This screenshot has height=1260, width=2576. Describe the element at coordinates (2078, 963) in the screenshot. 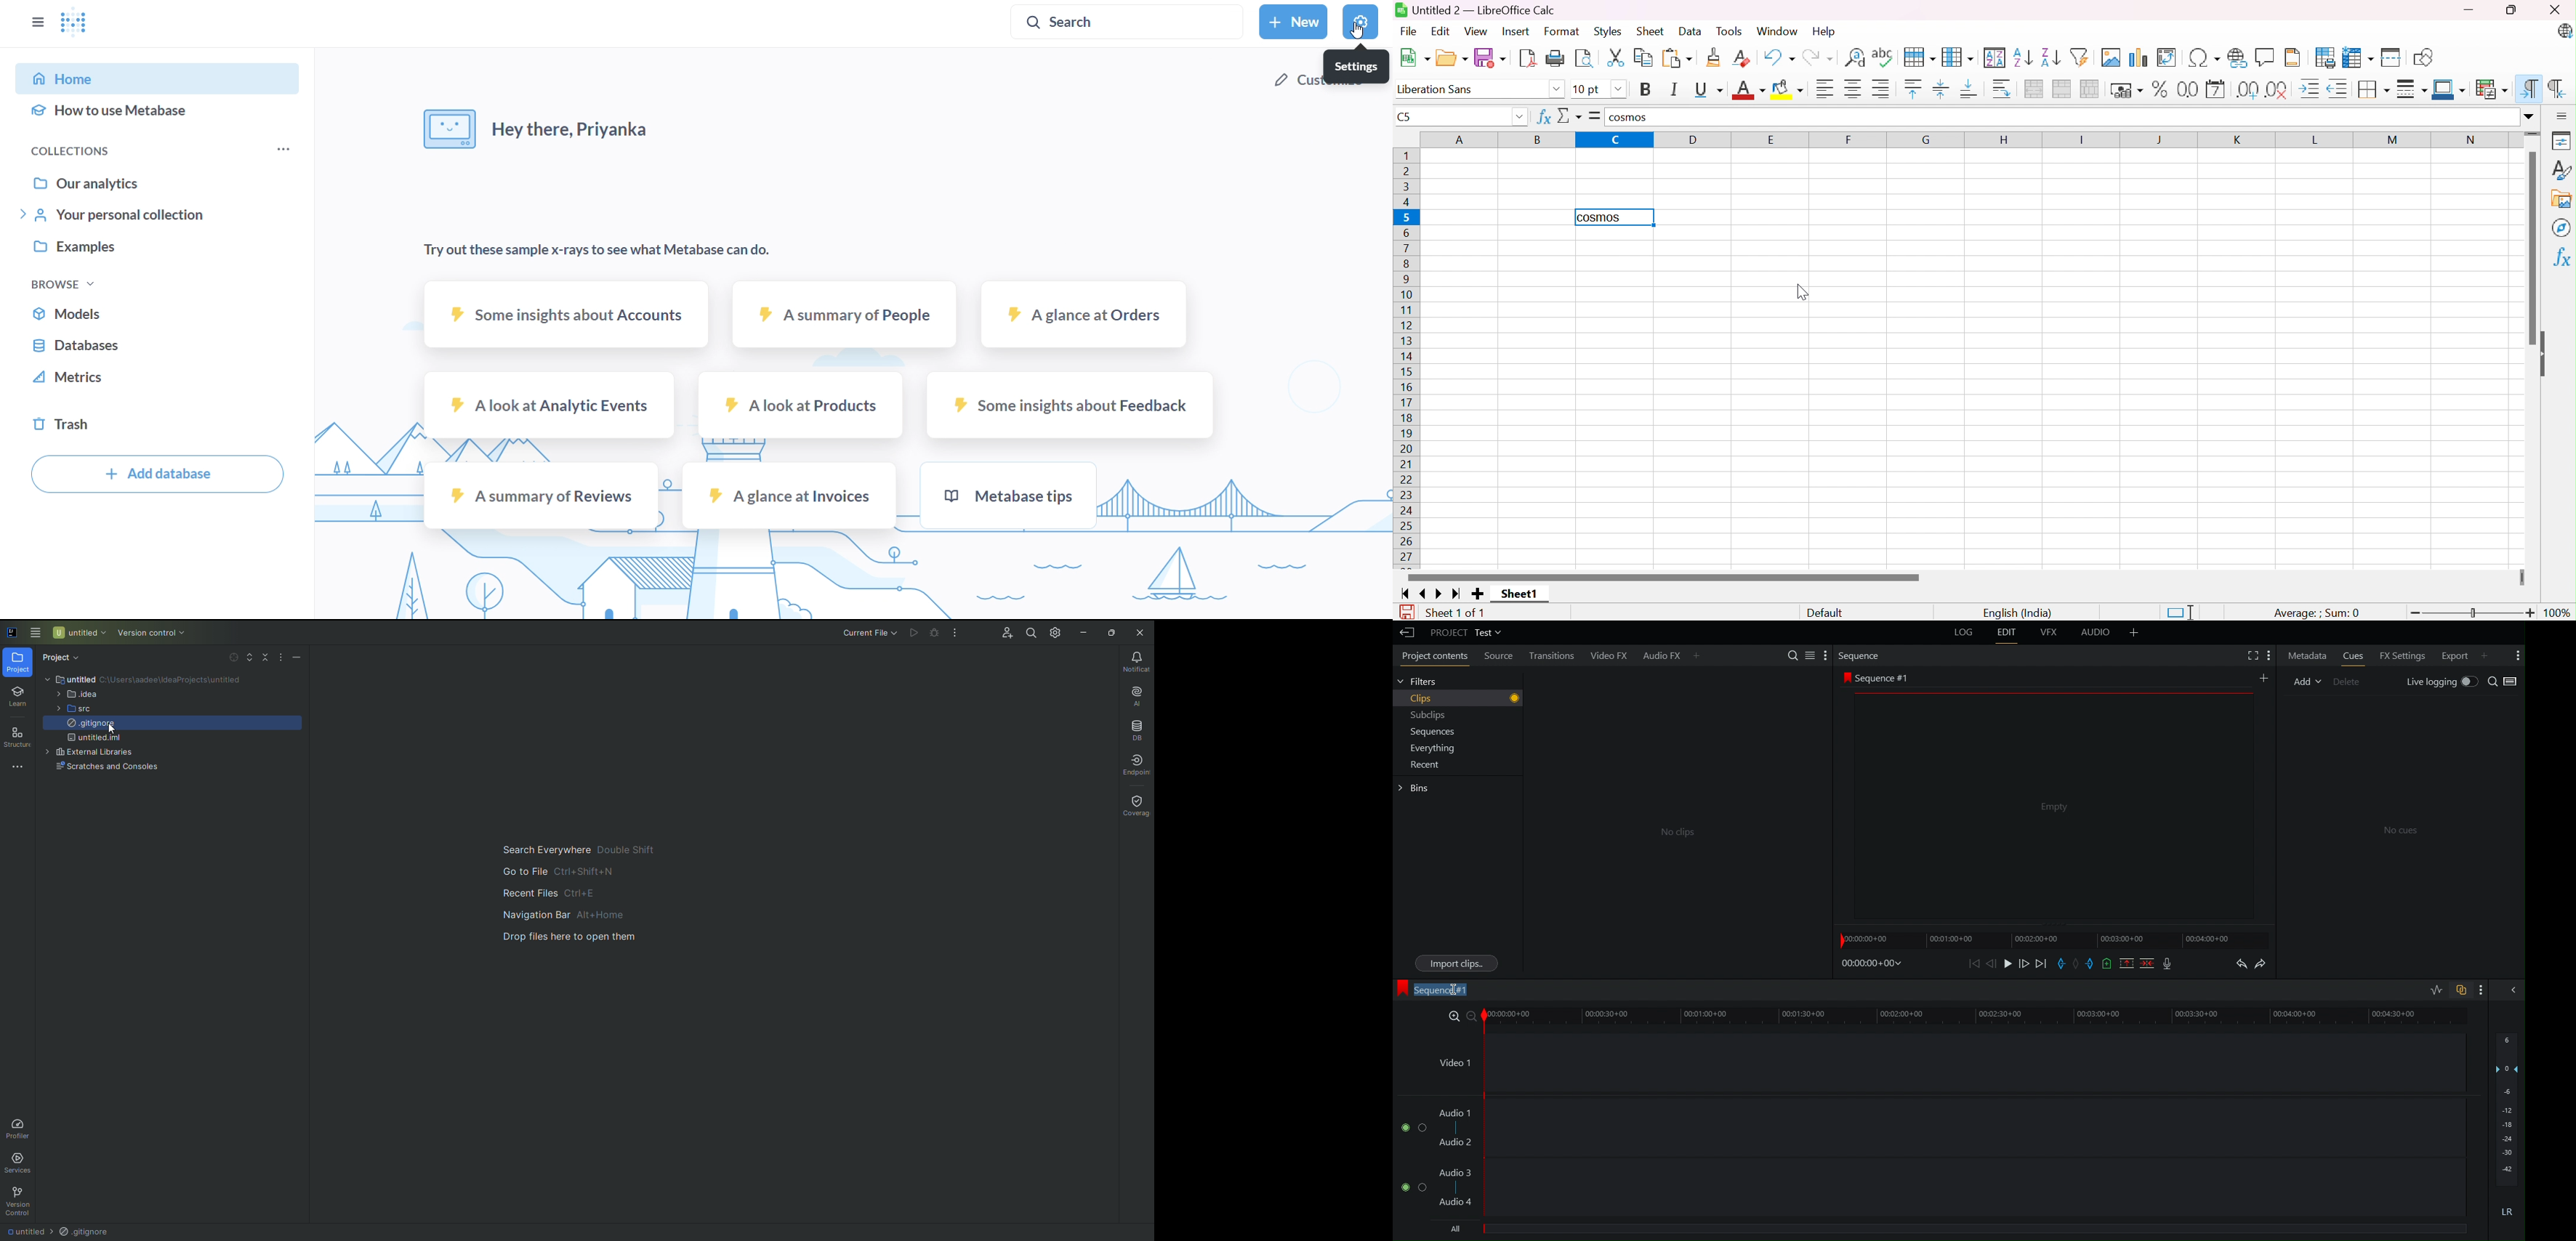

I see `Remove Marker` at that location.